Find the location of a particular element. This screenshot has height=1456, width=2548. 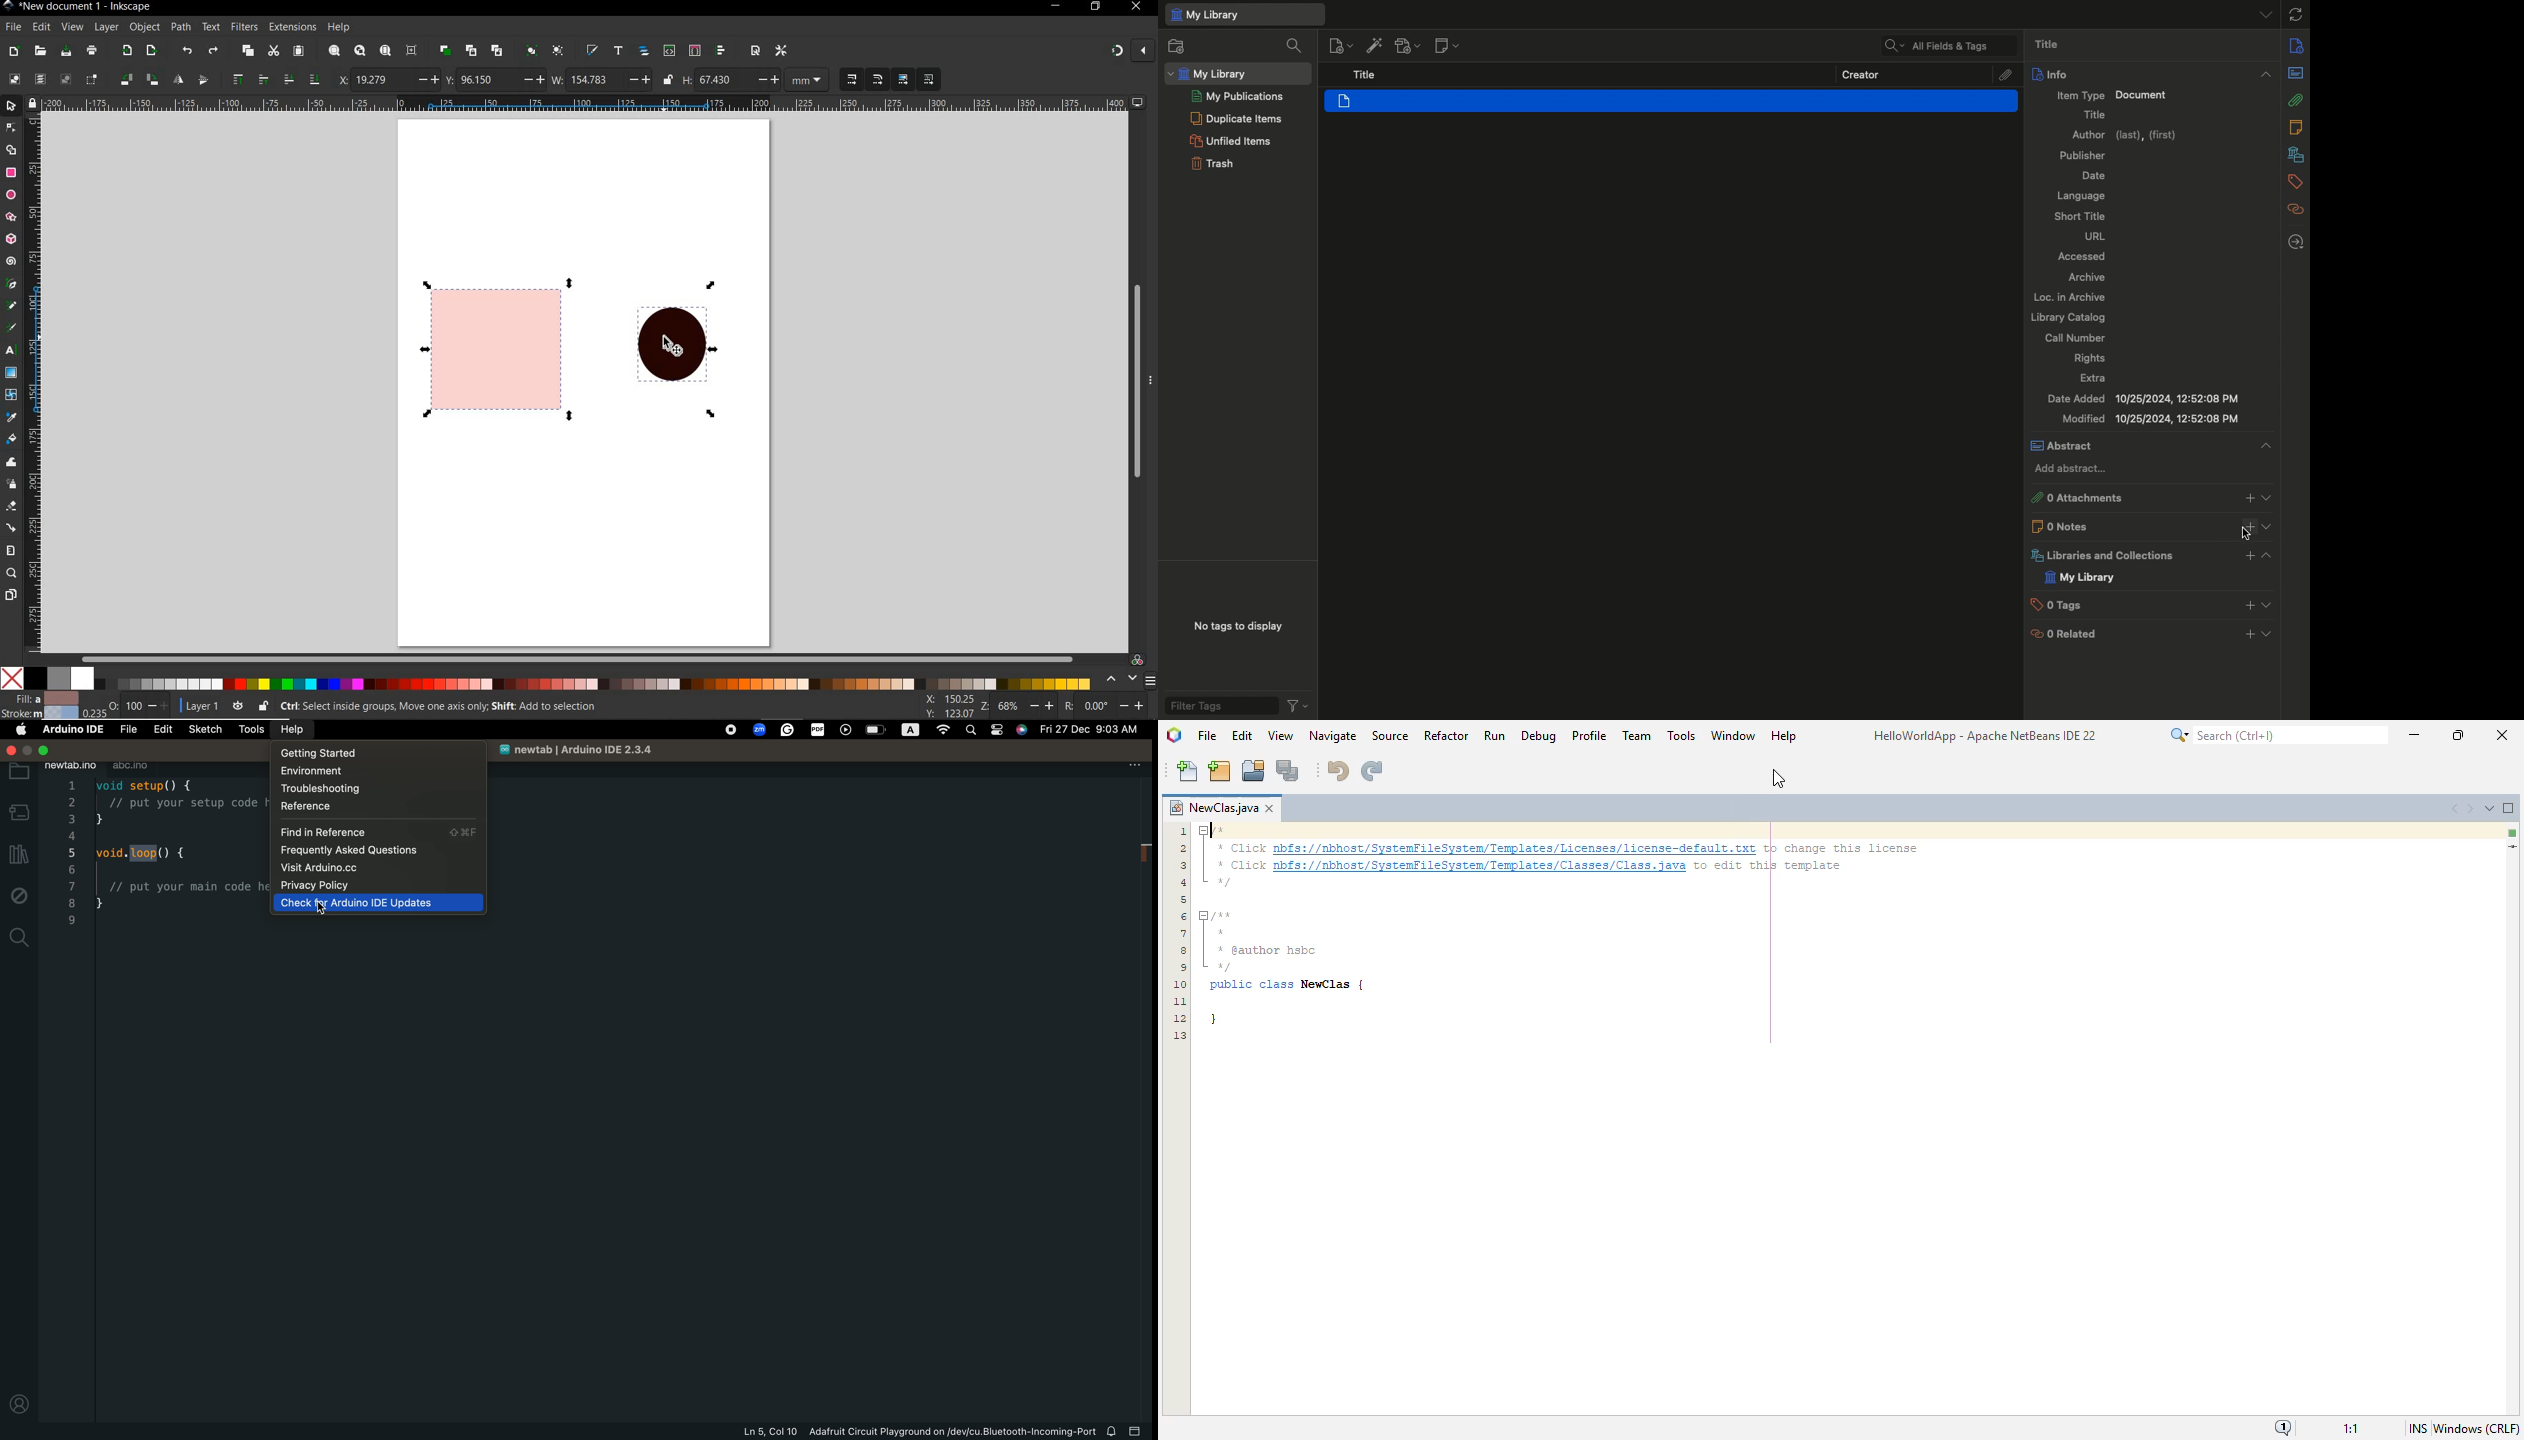

Add attachment is located at coordinates (1408, 46).